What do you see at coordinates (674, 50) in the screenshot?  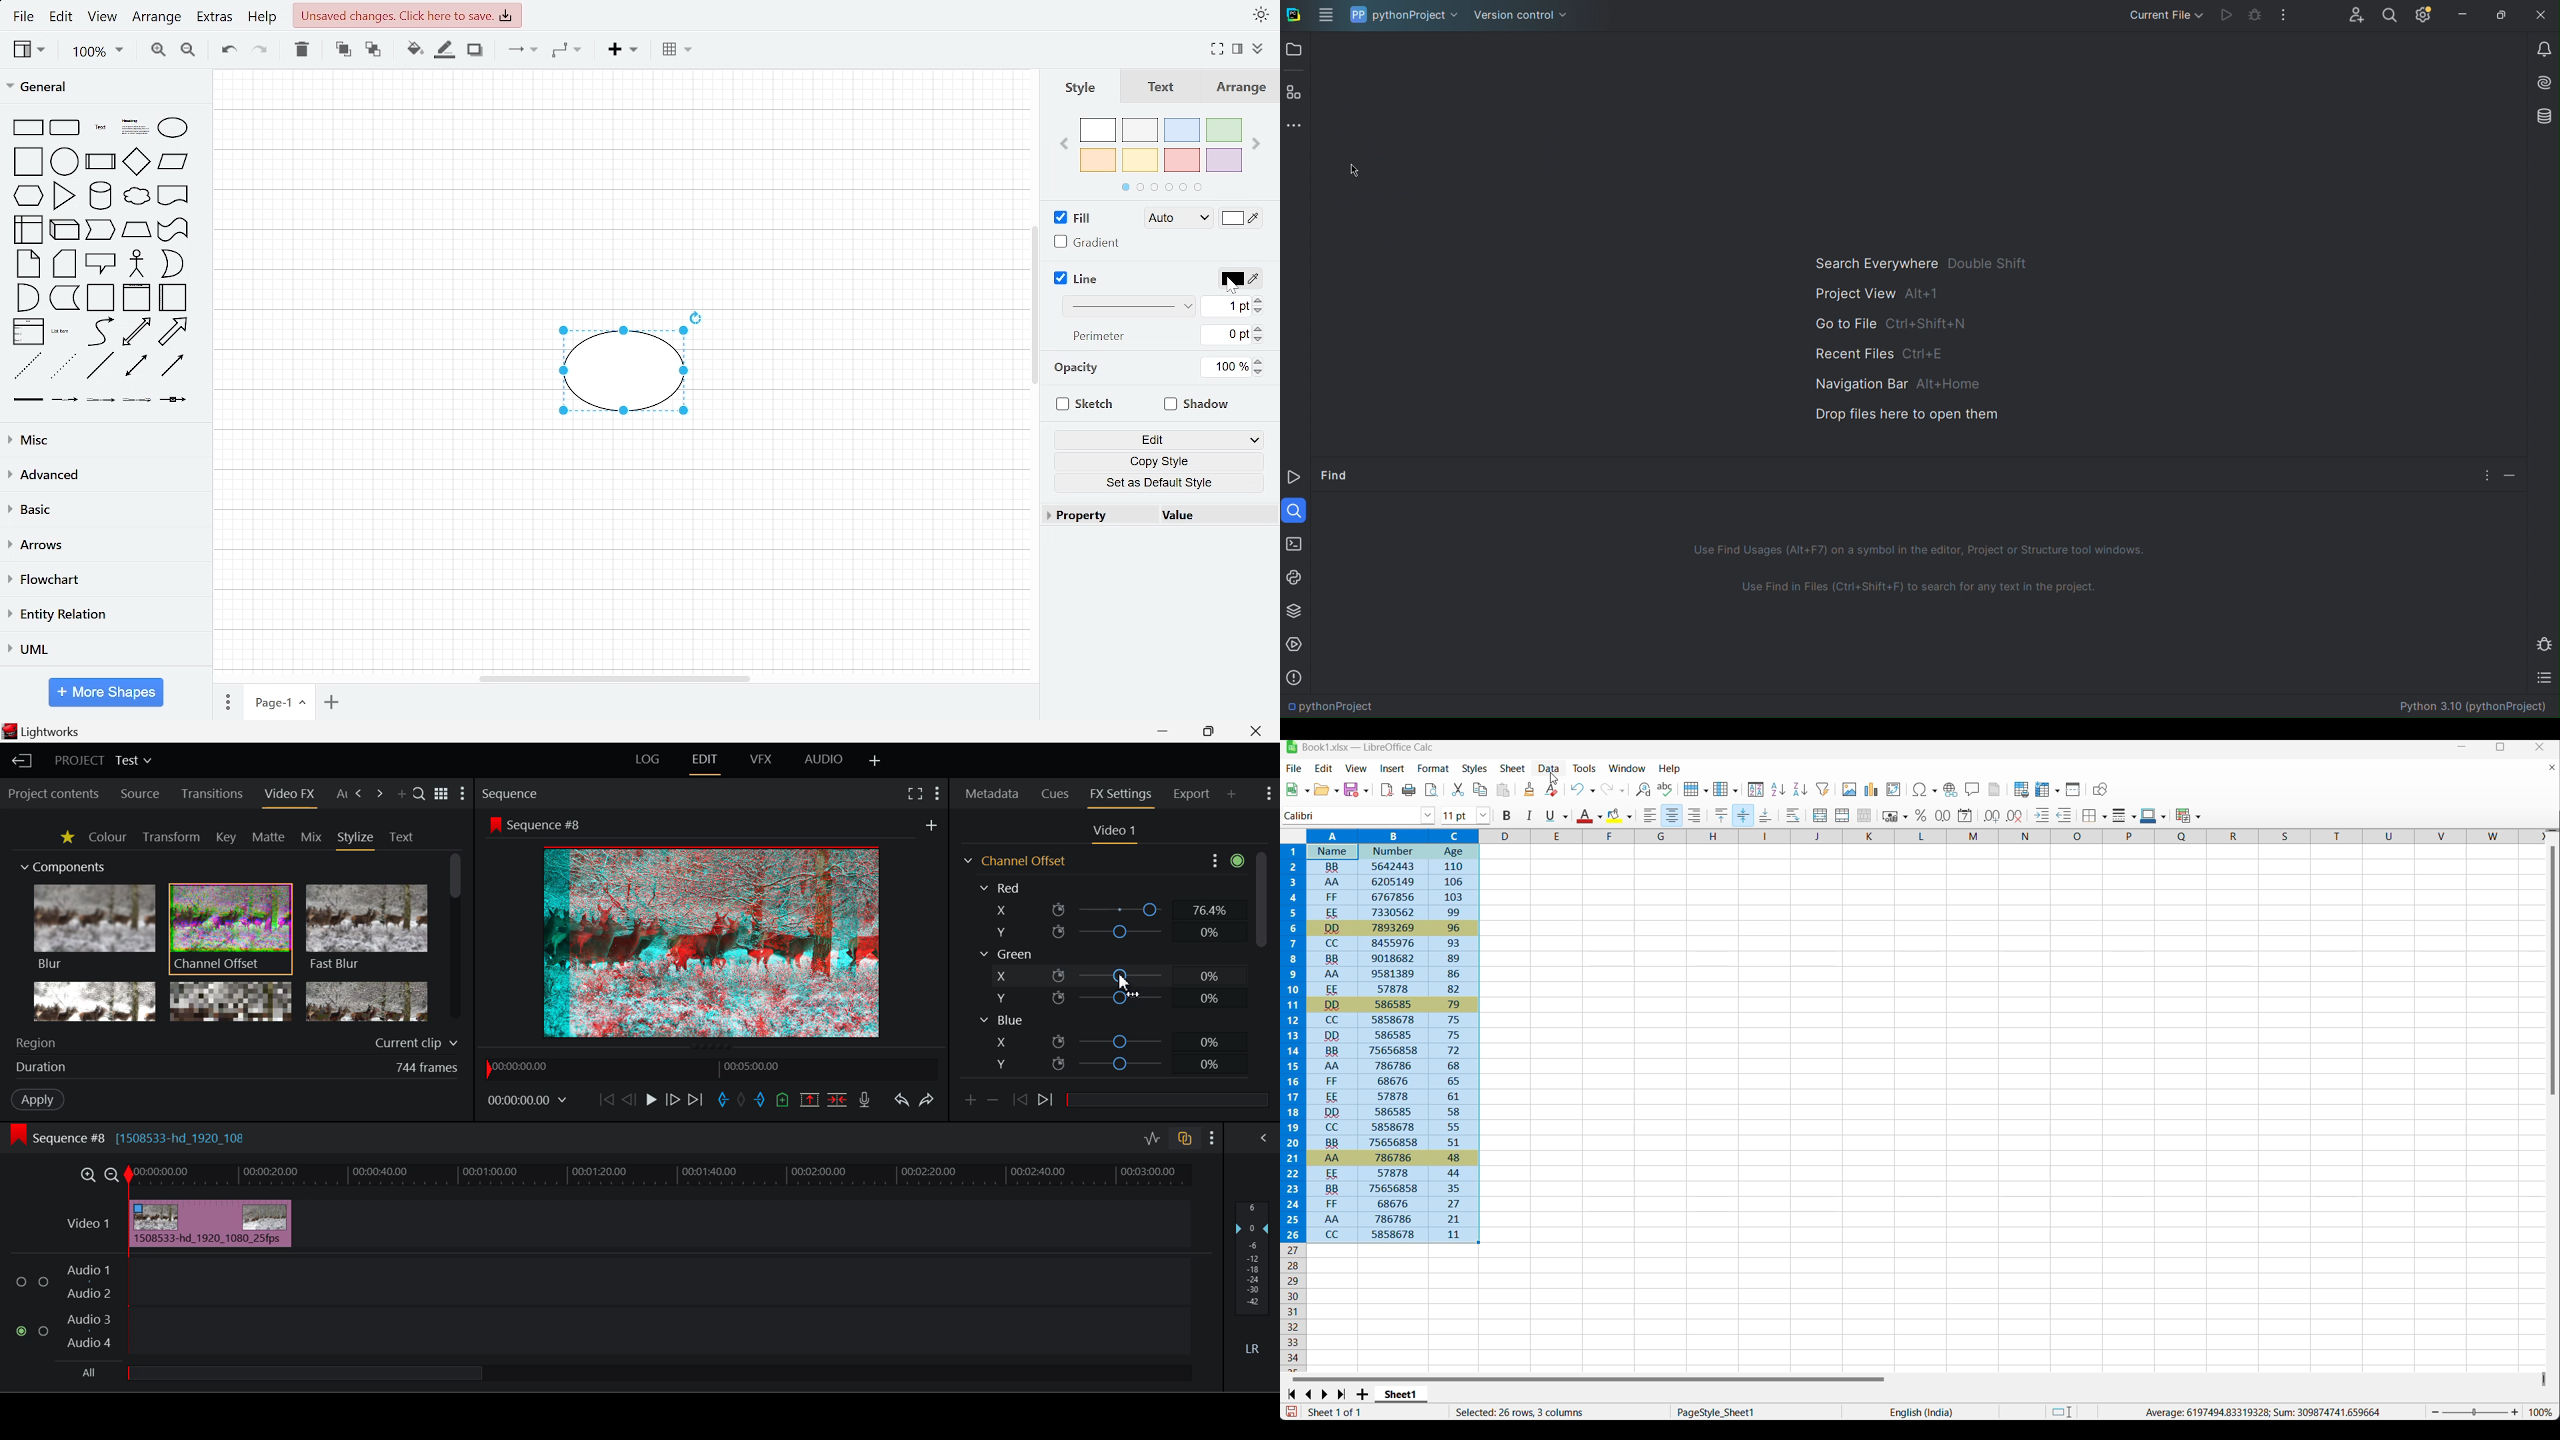 I see `Table` at bounding box center [674, 50].